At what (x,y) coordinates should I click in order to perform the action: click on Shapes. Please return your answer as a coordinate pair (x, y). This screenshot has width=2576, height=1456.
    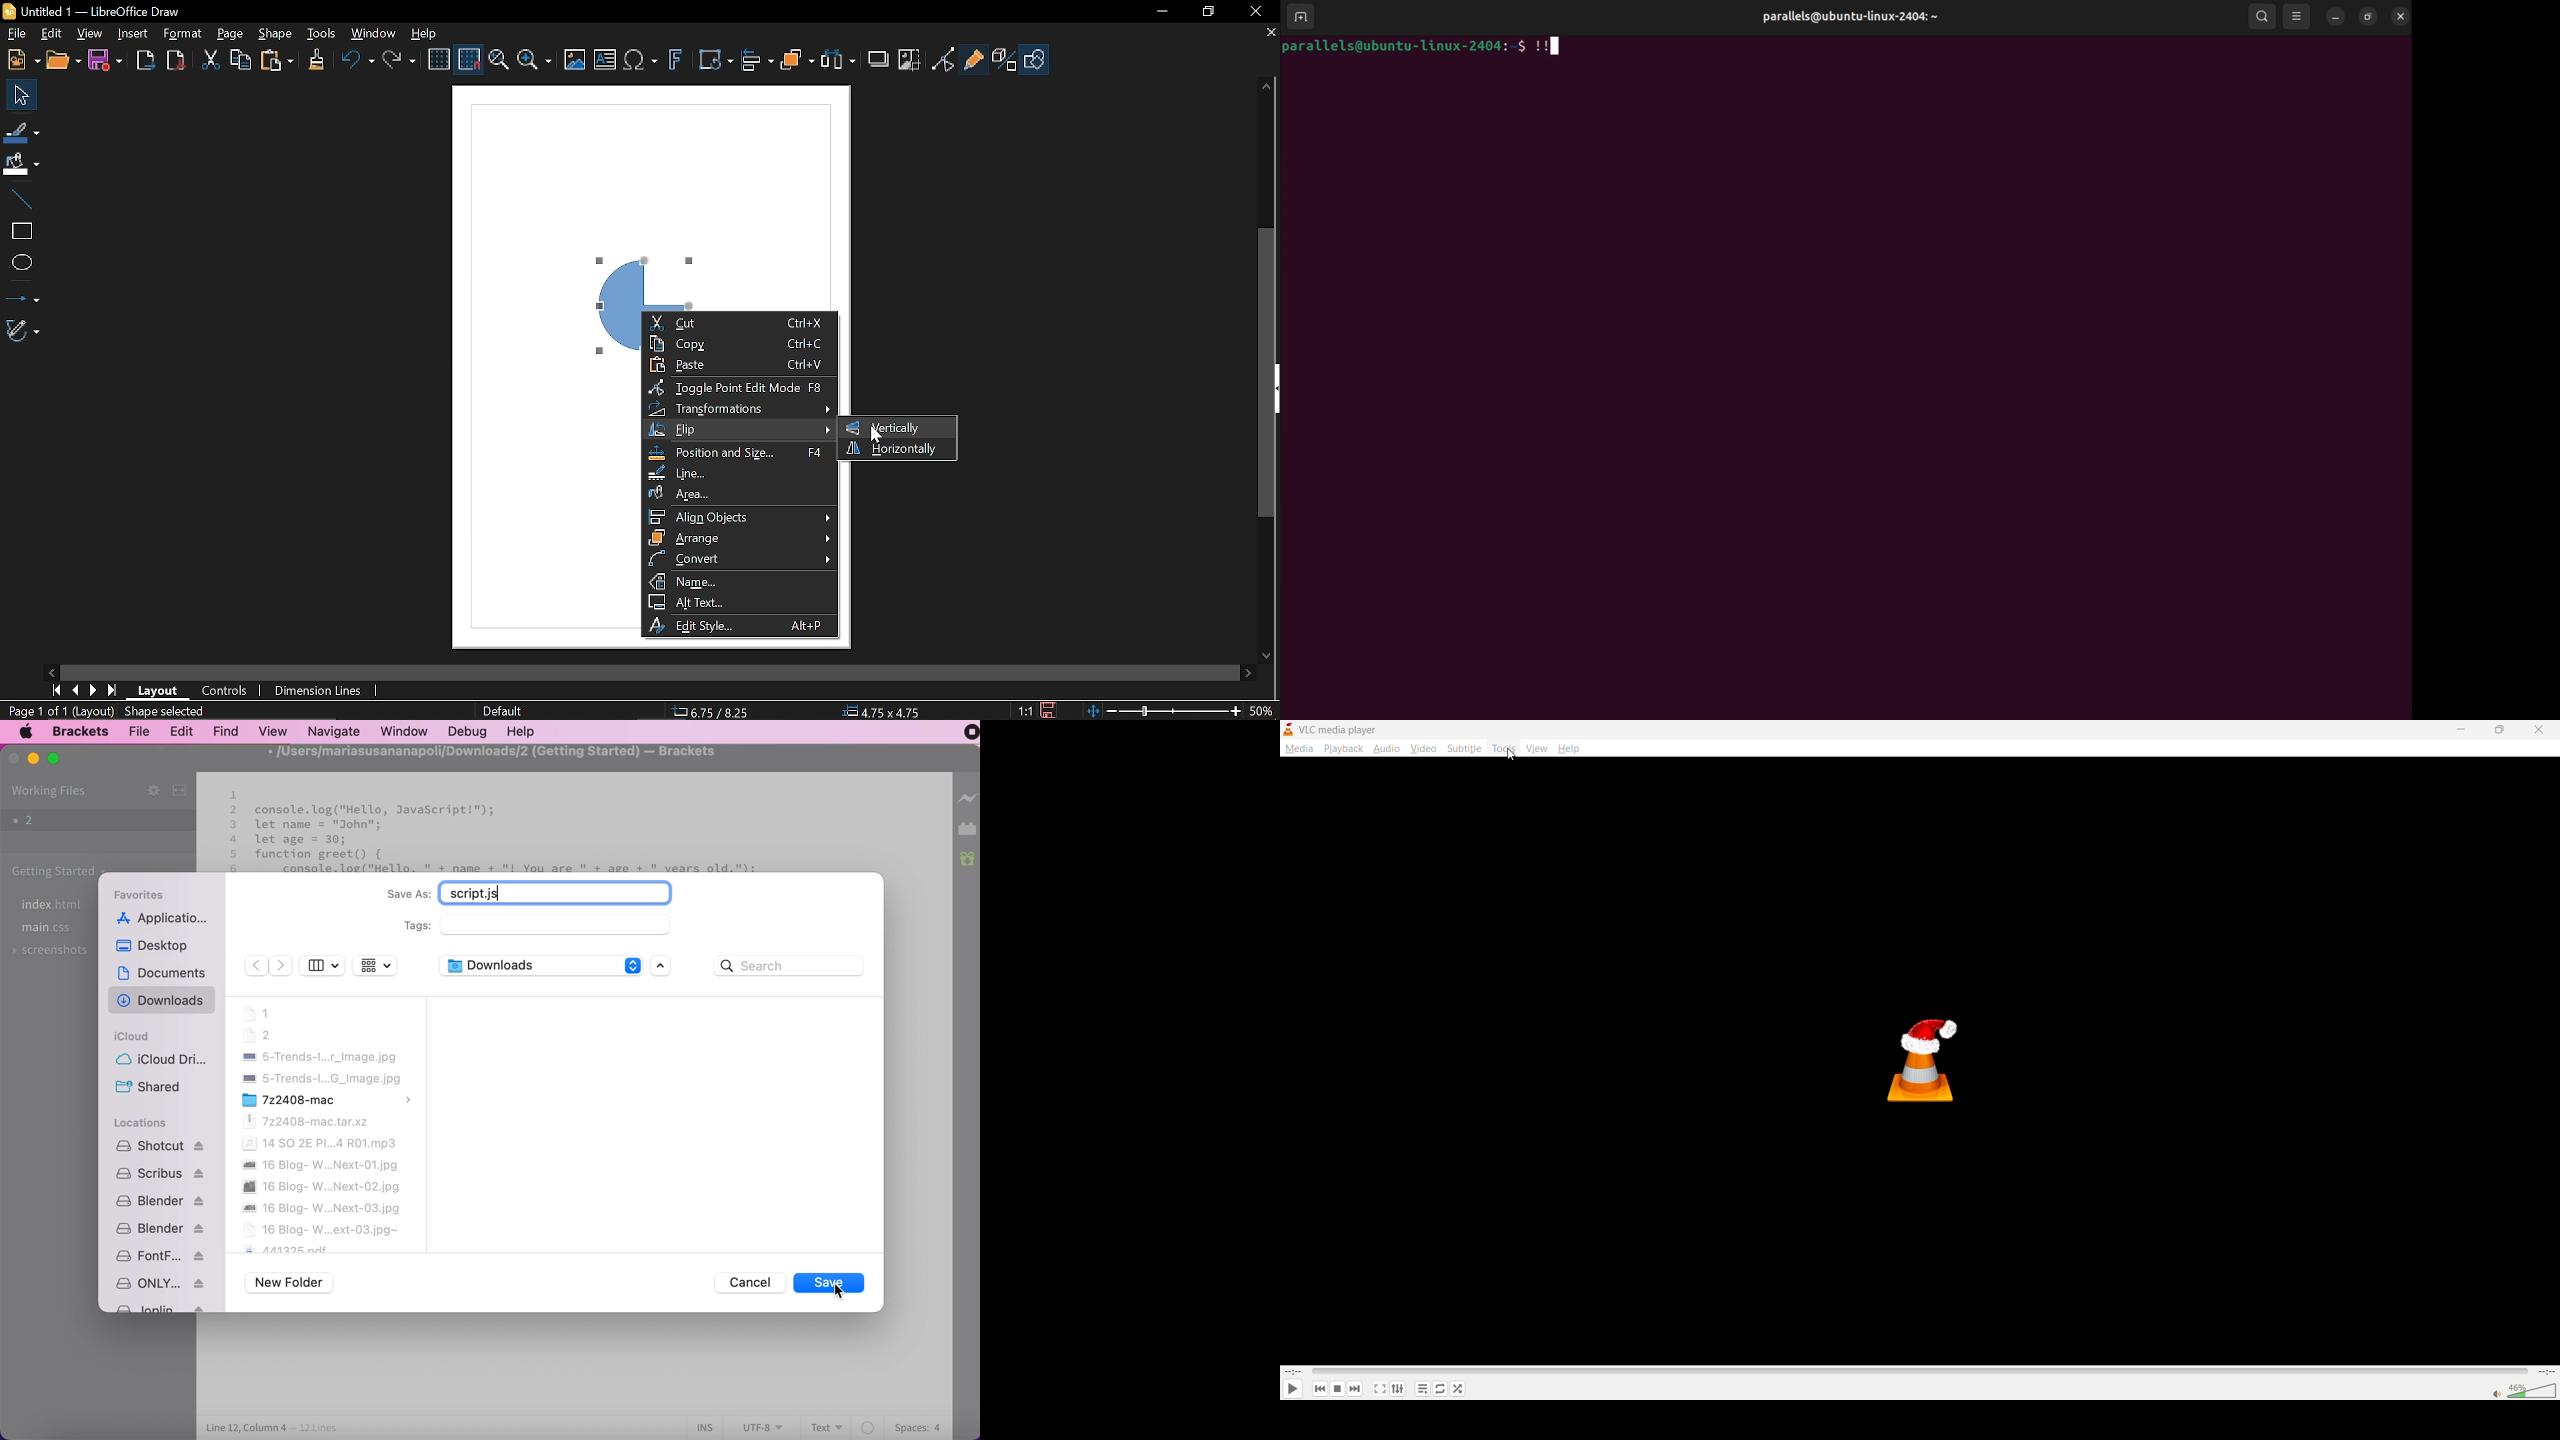
    Looking at the image, I should click on (1036, 60).